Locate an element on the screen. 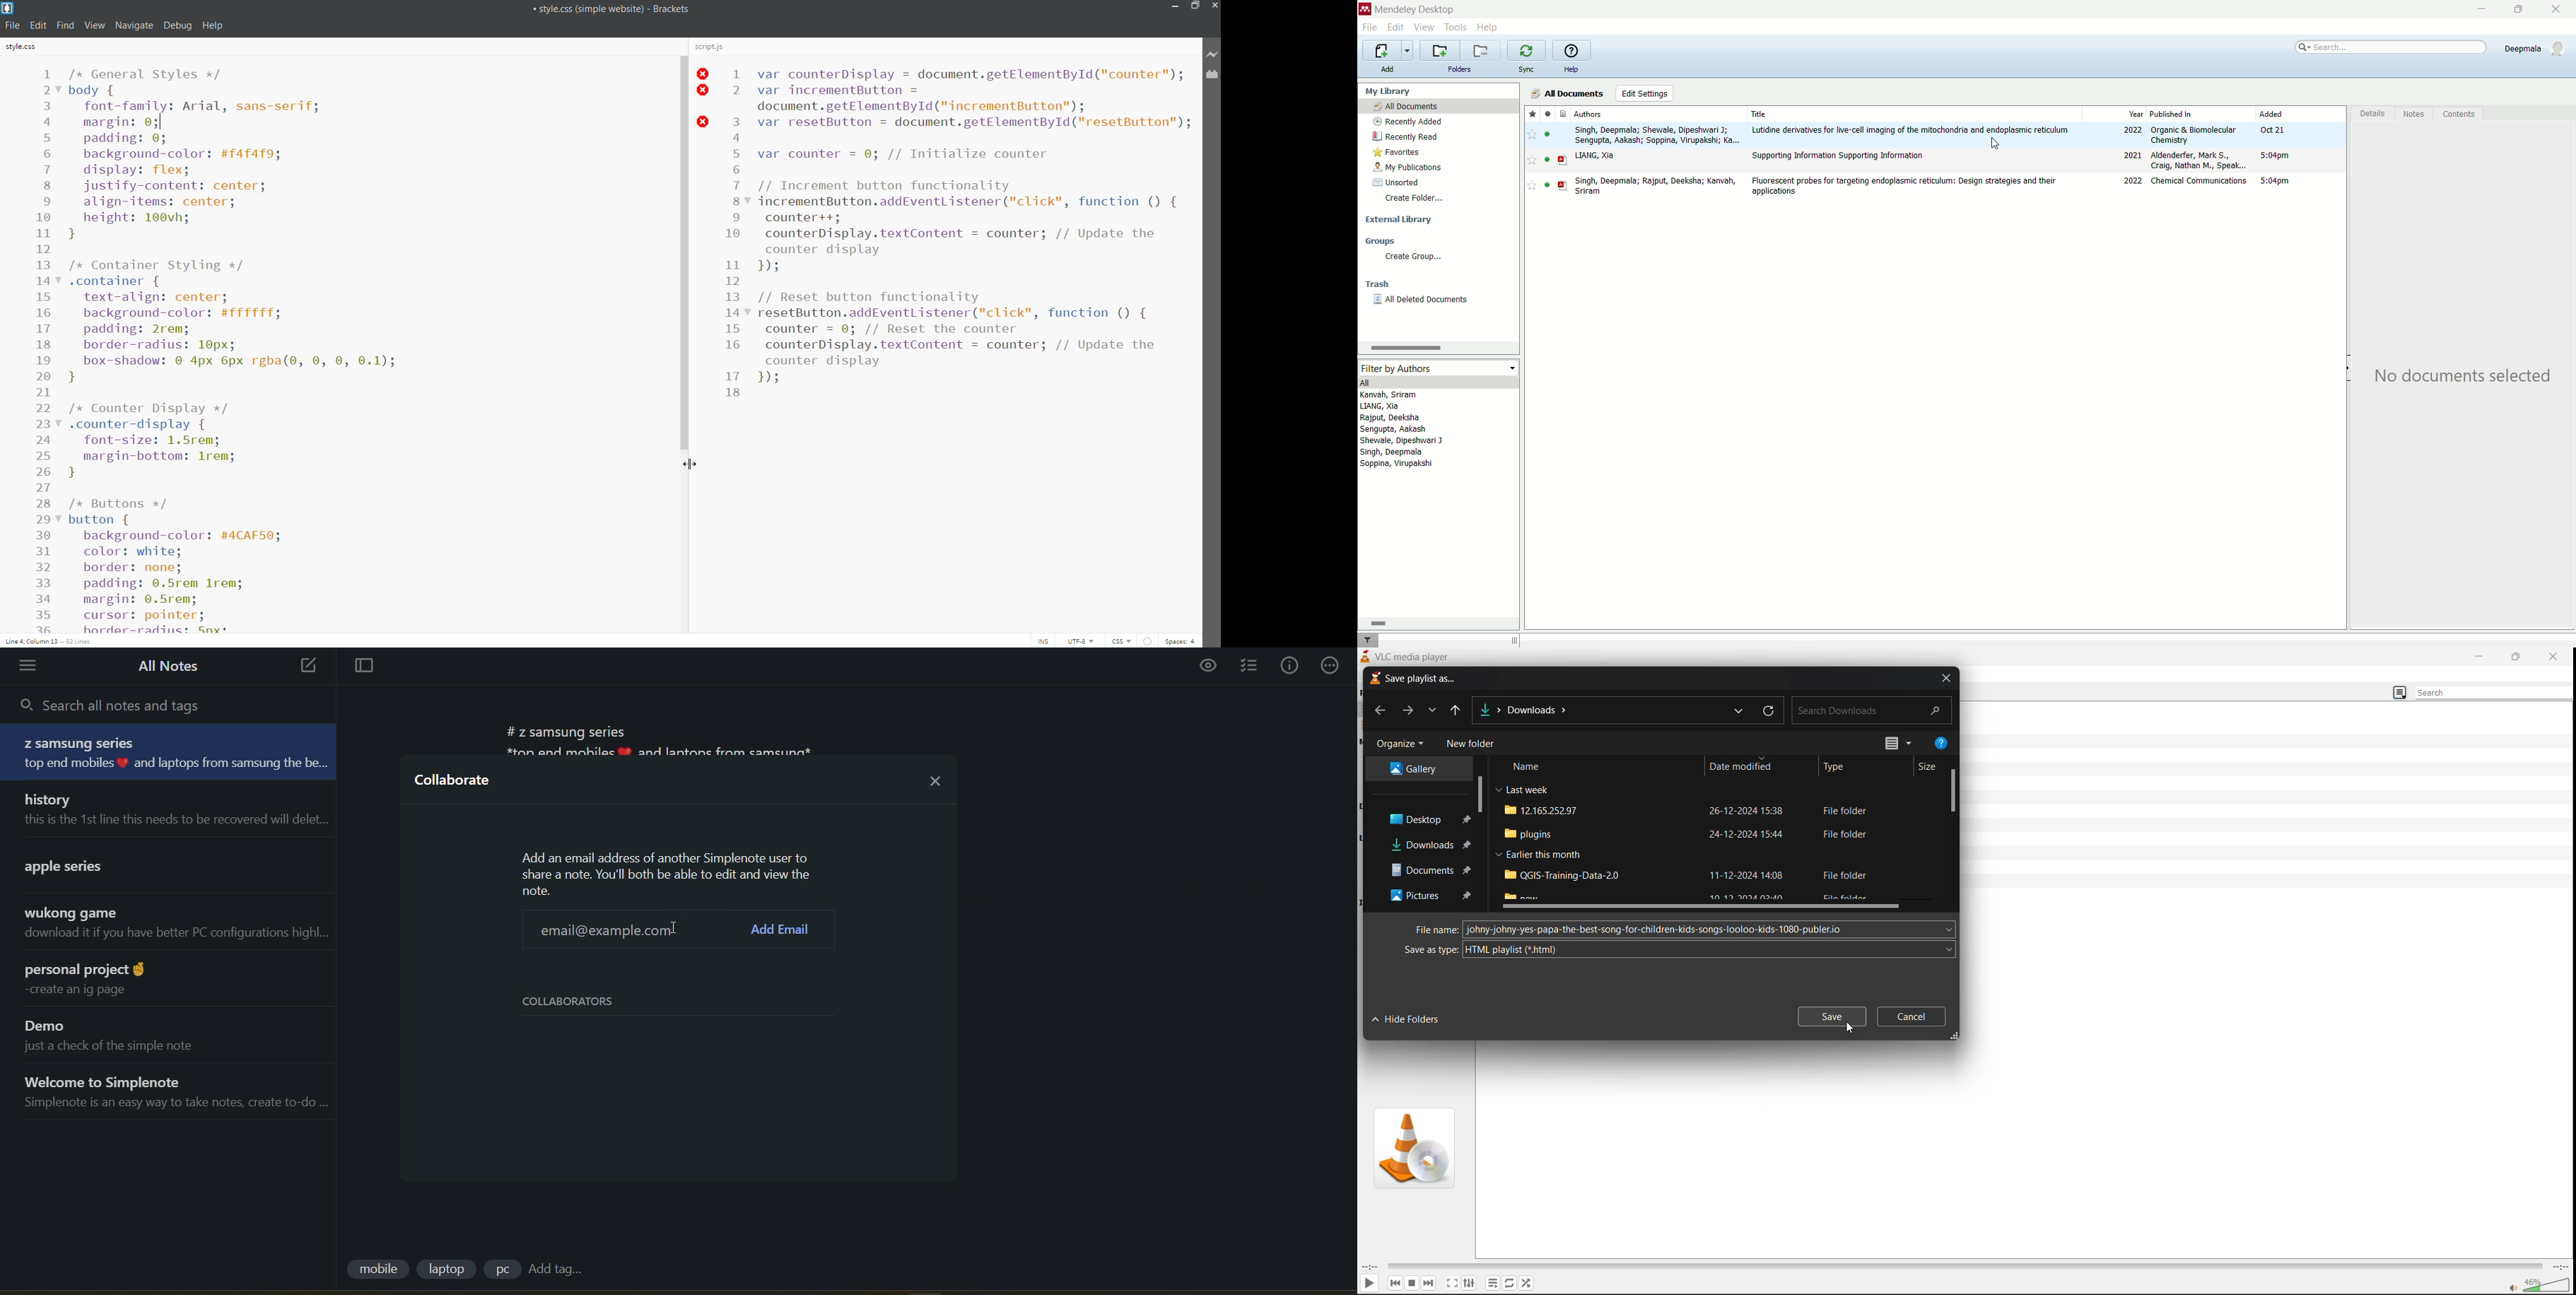  file name , date modified and type is located at coordinates (1708, 812).